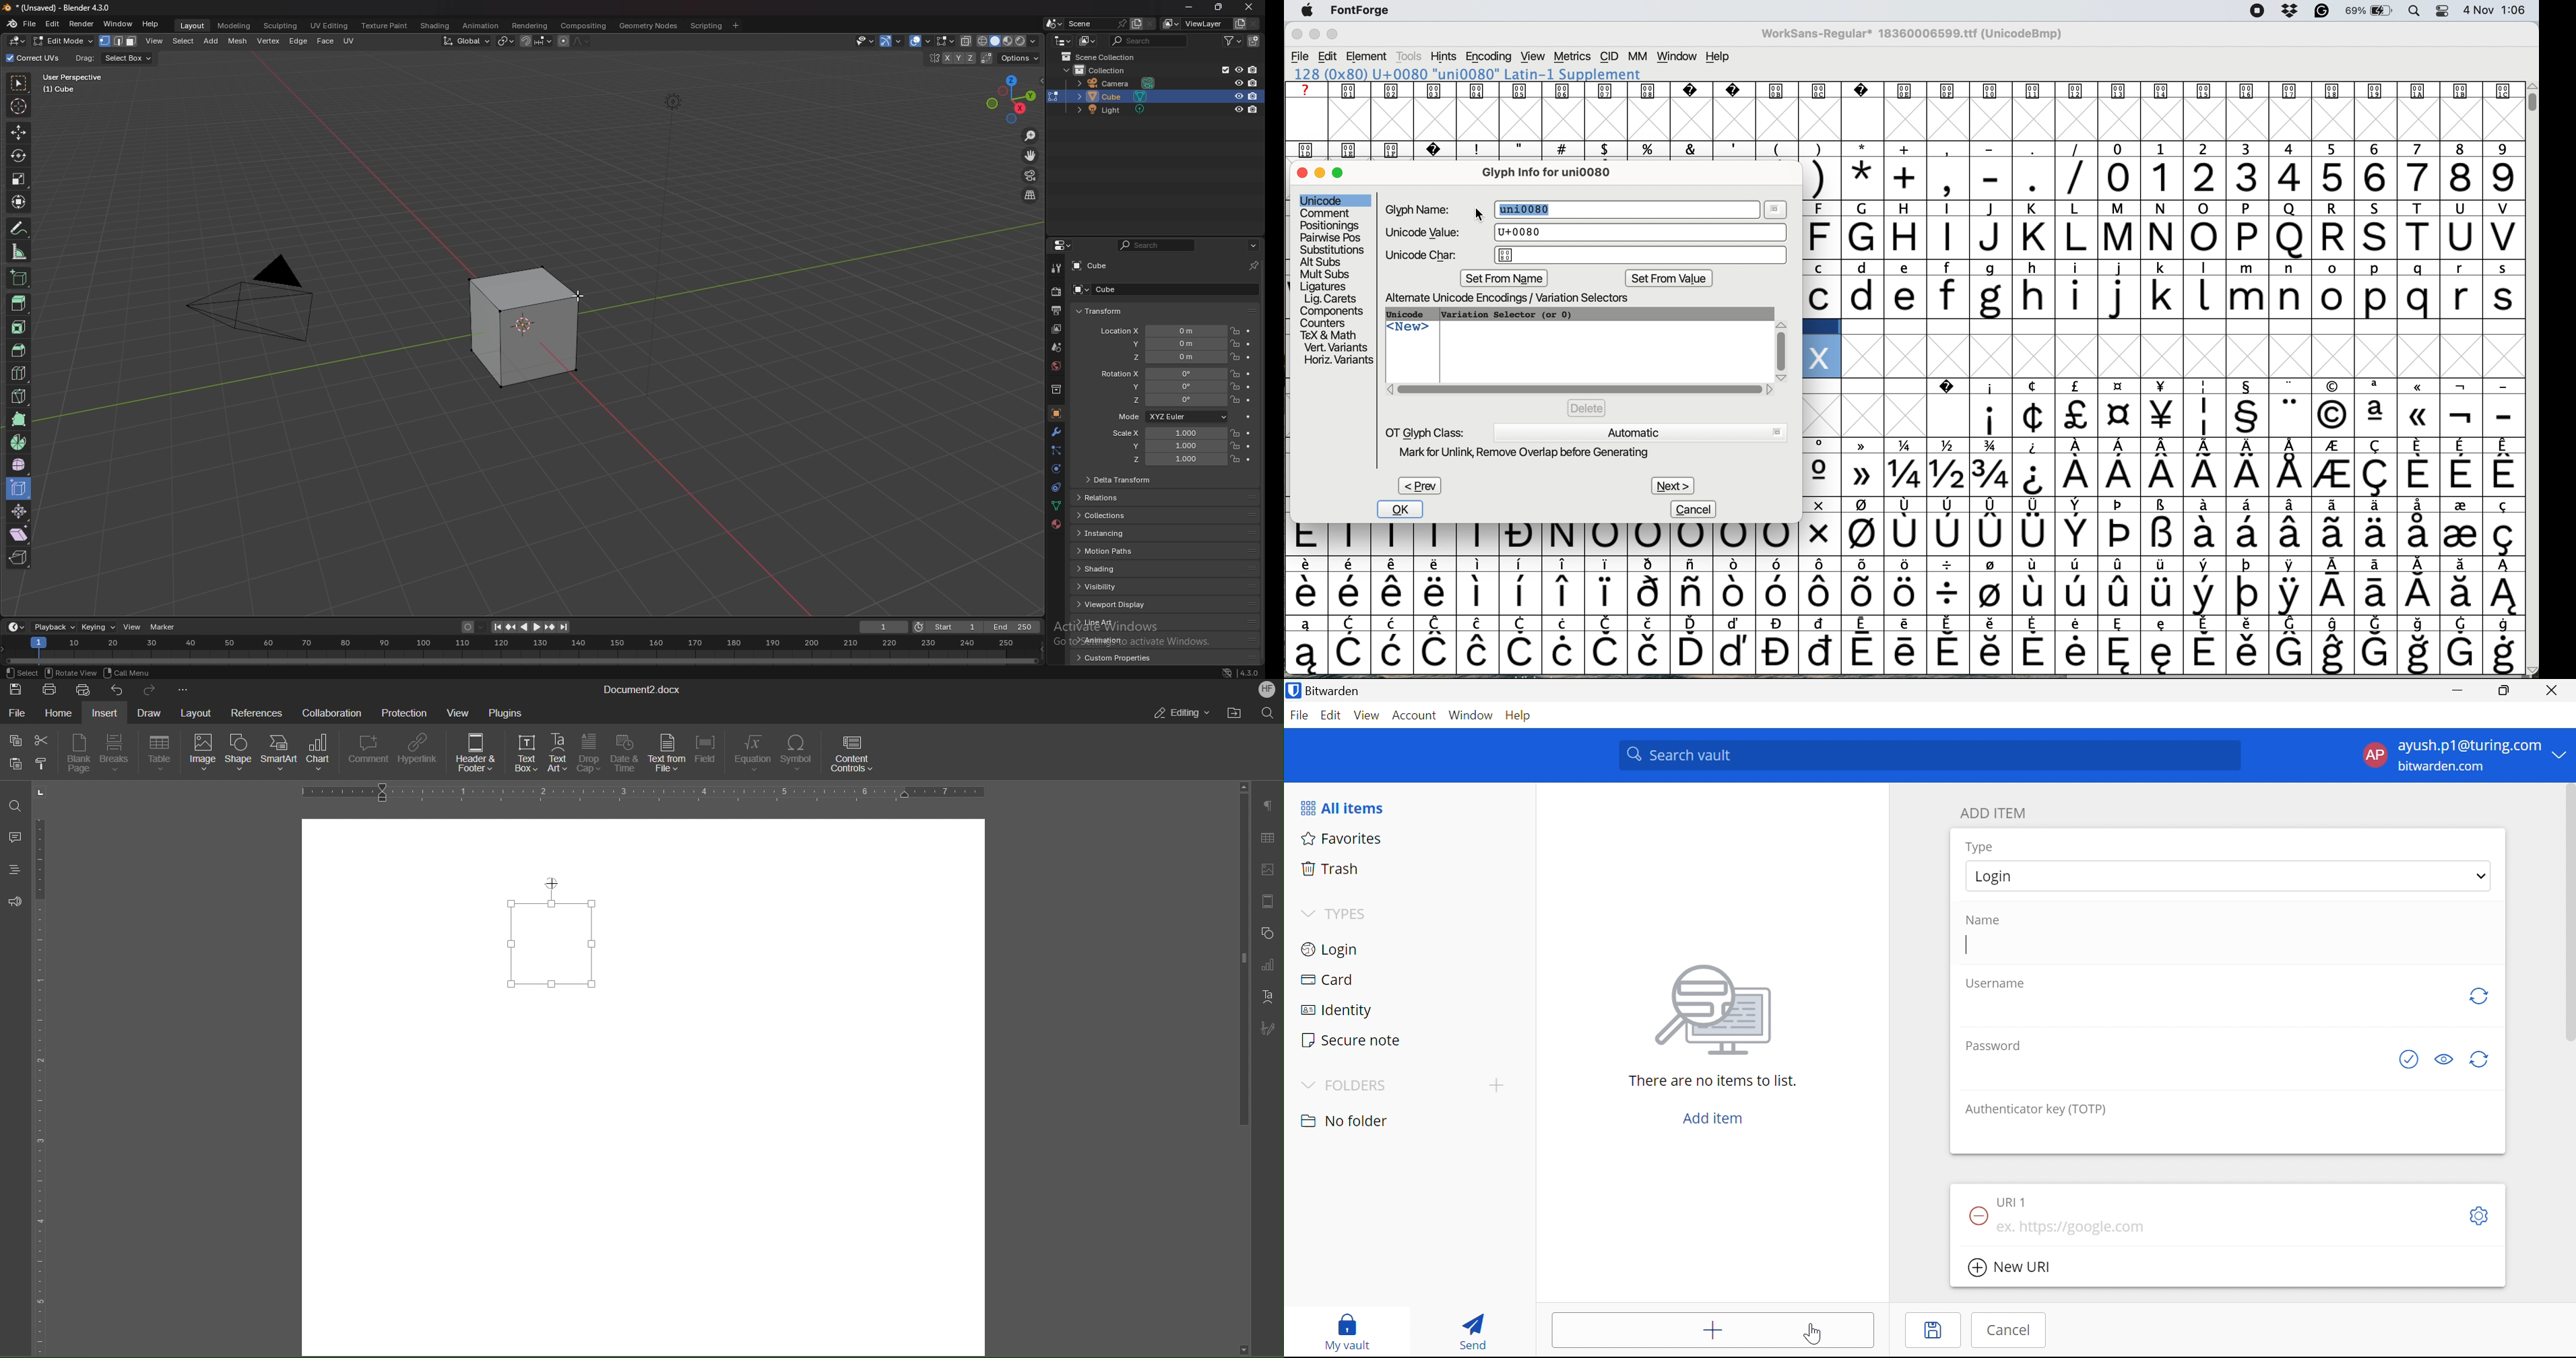 The height and width of the screenshot is (1372, 2576). I want to click on Find, so click(17, 806).